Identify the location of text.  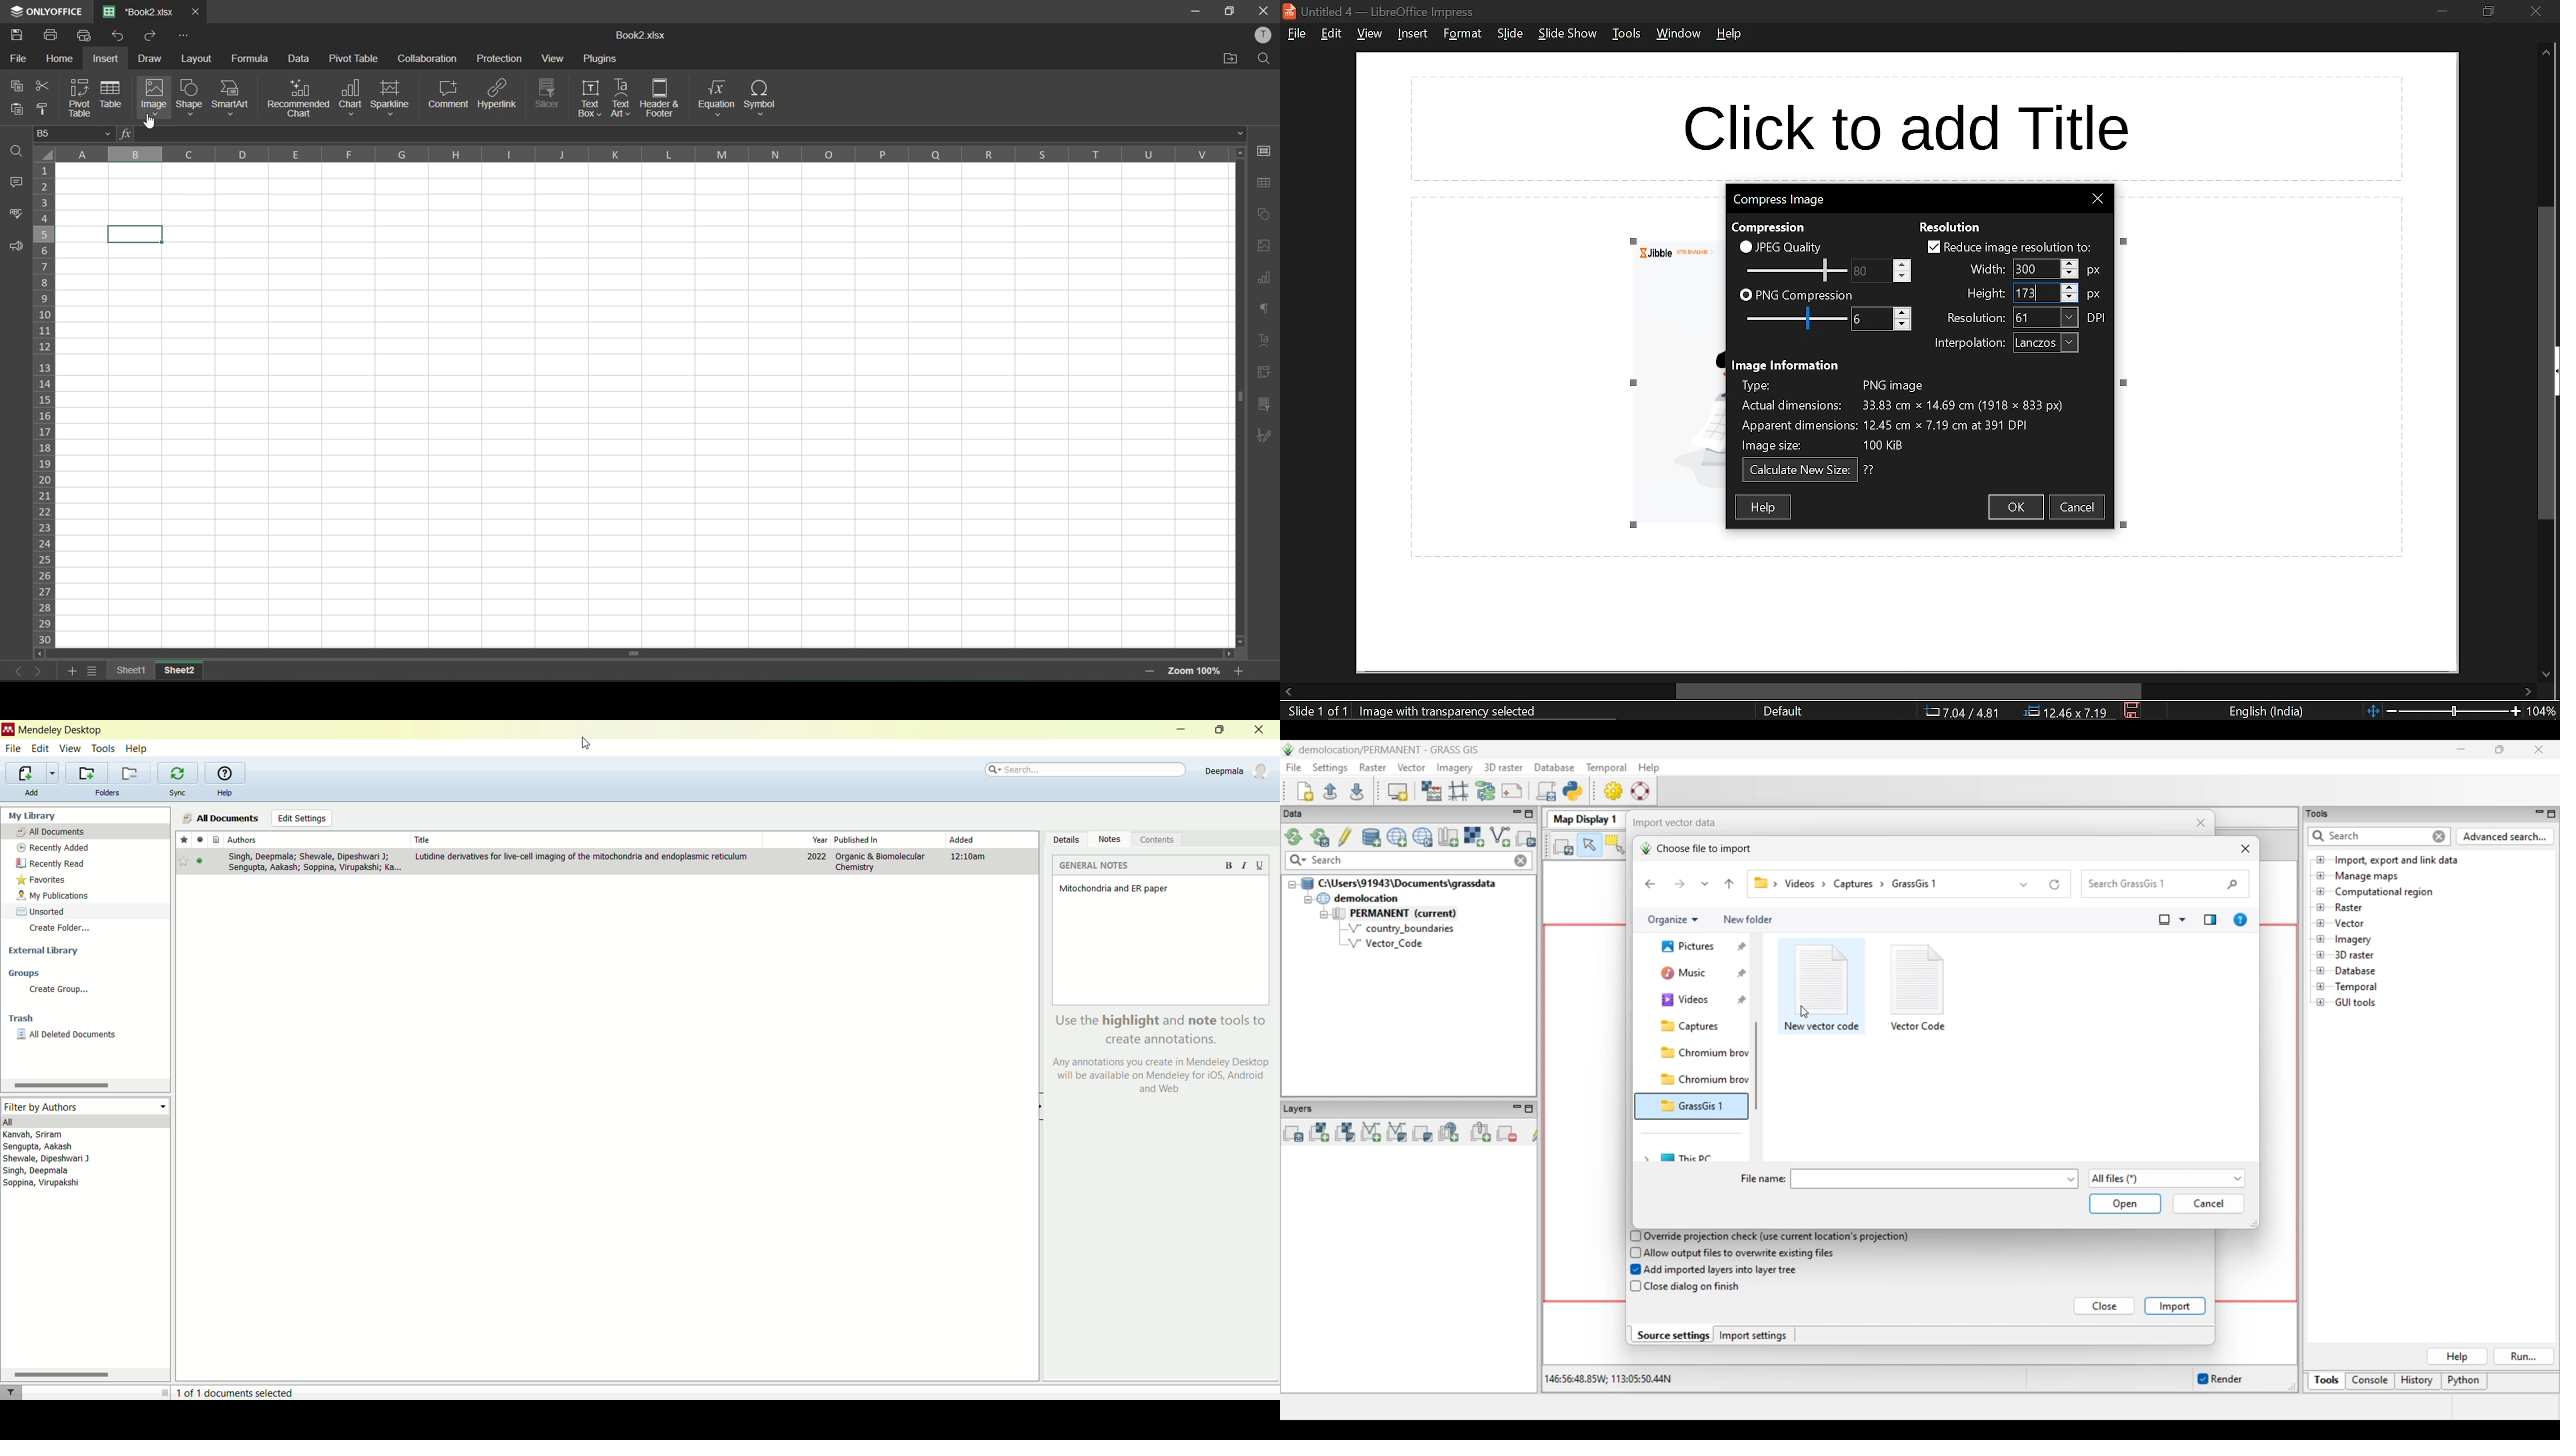
(1986, 294).